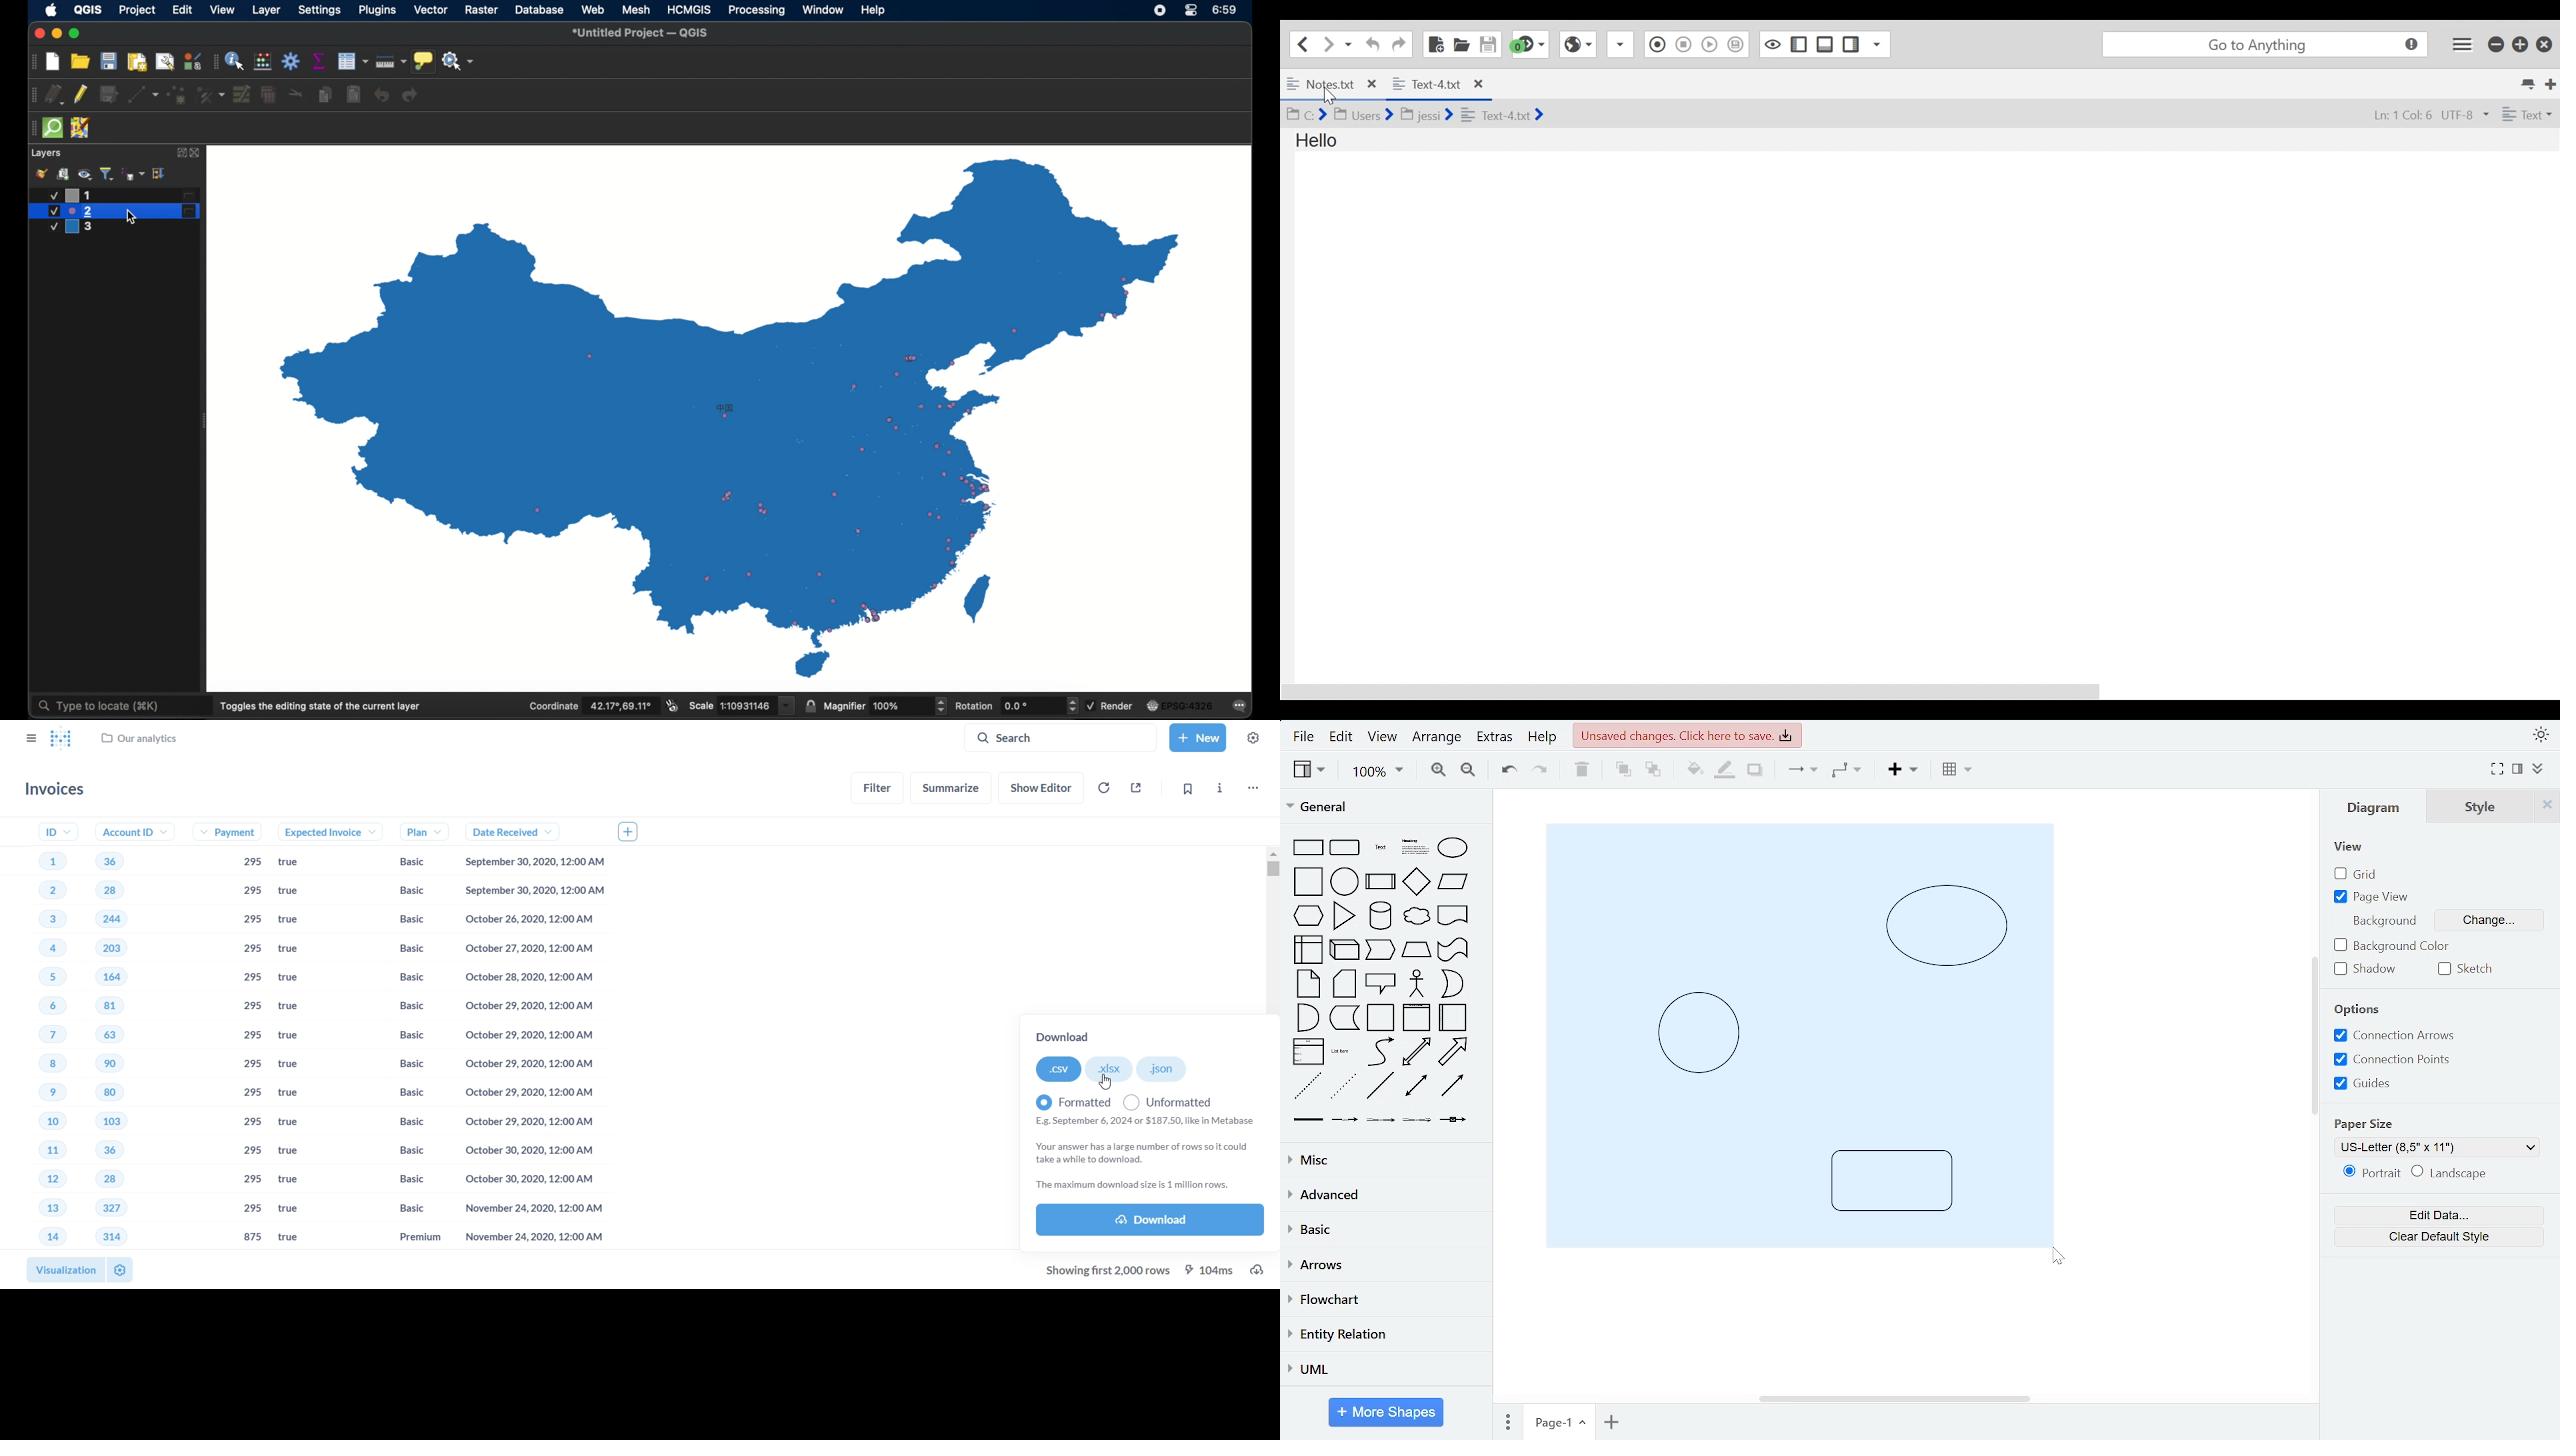 This screenshot has height=1456, width=2576. What do you see at coordinates (1309, 914) in the screenshot?
I see `hexagon` at bounding box center [1309, 914].